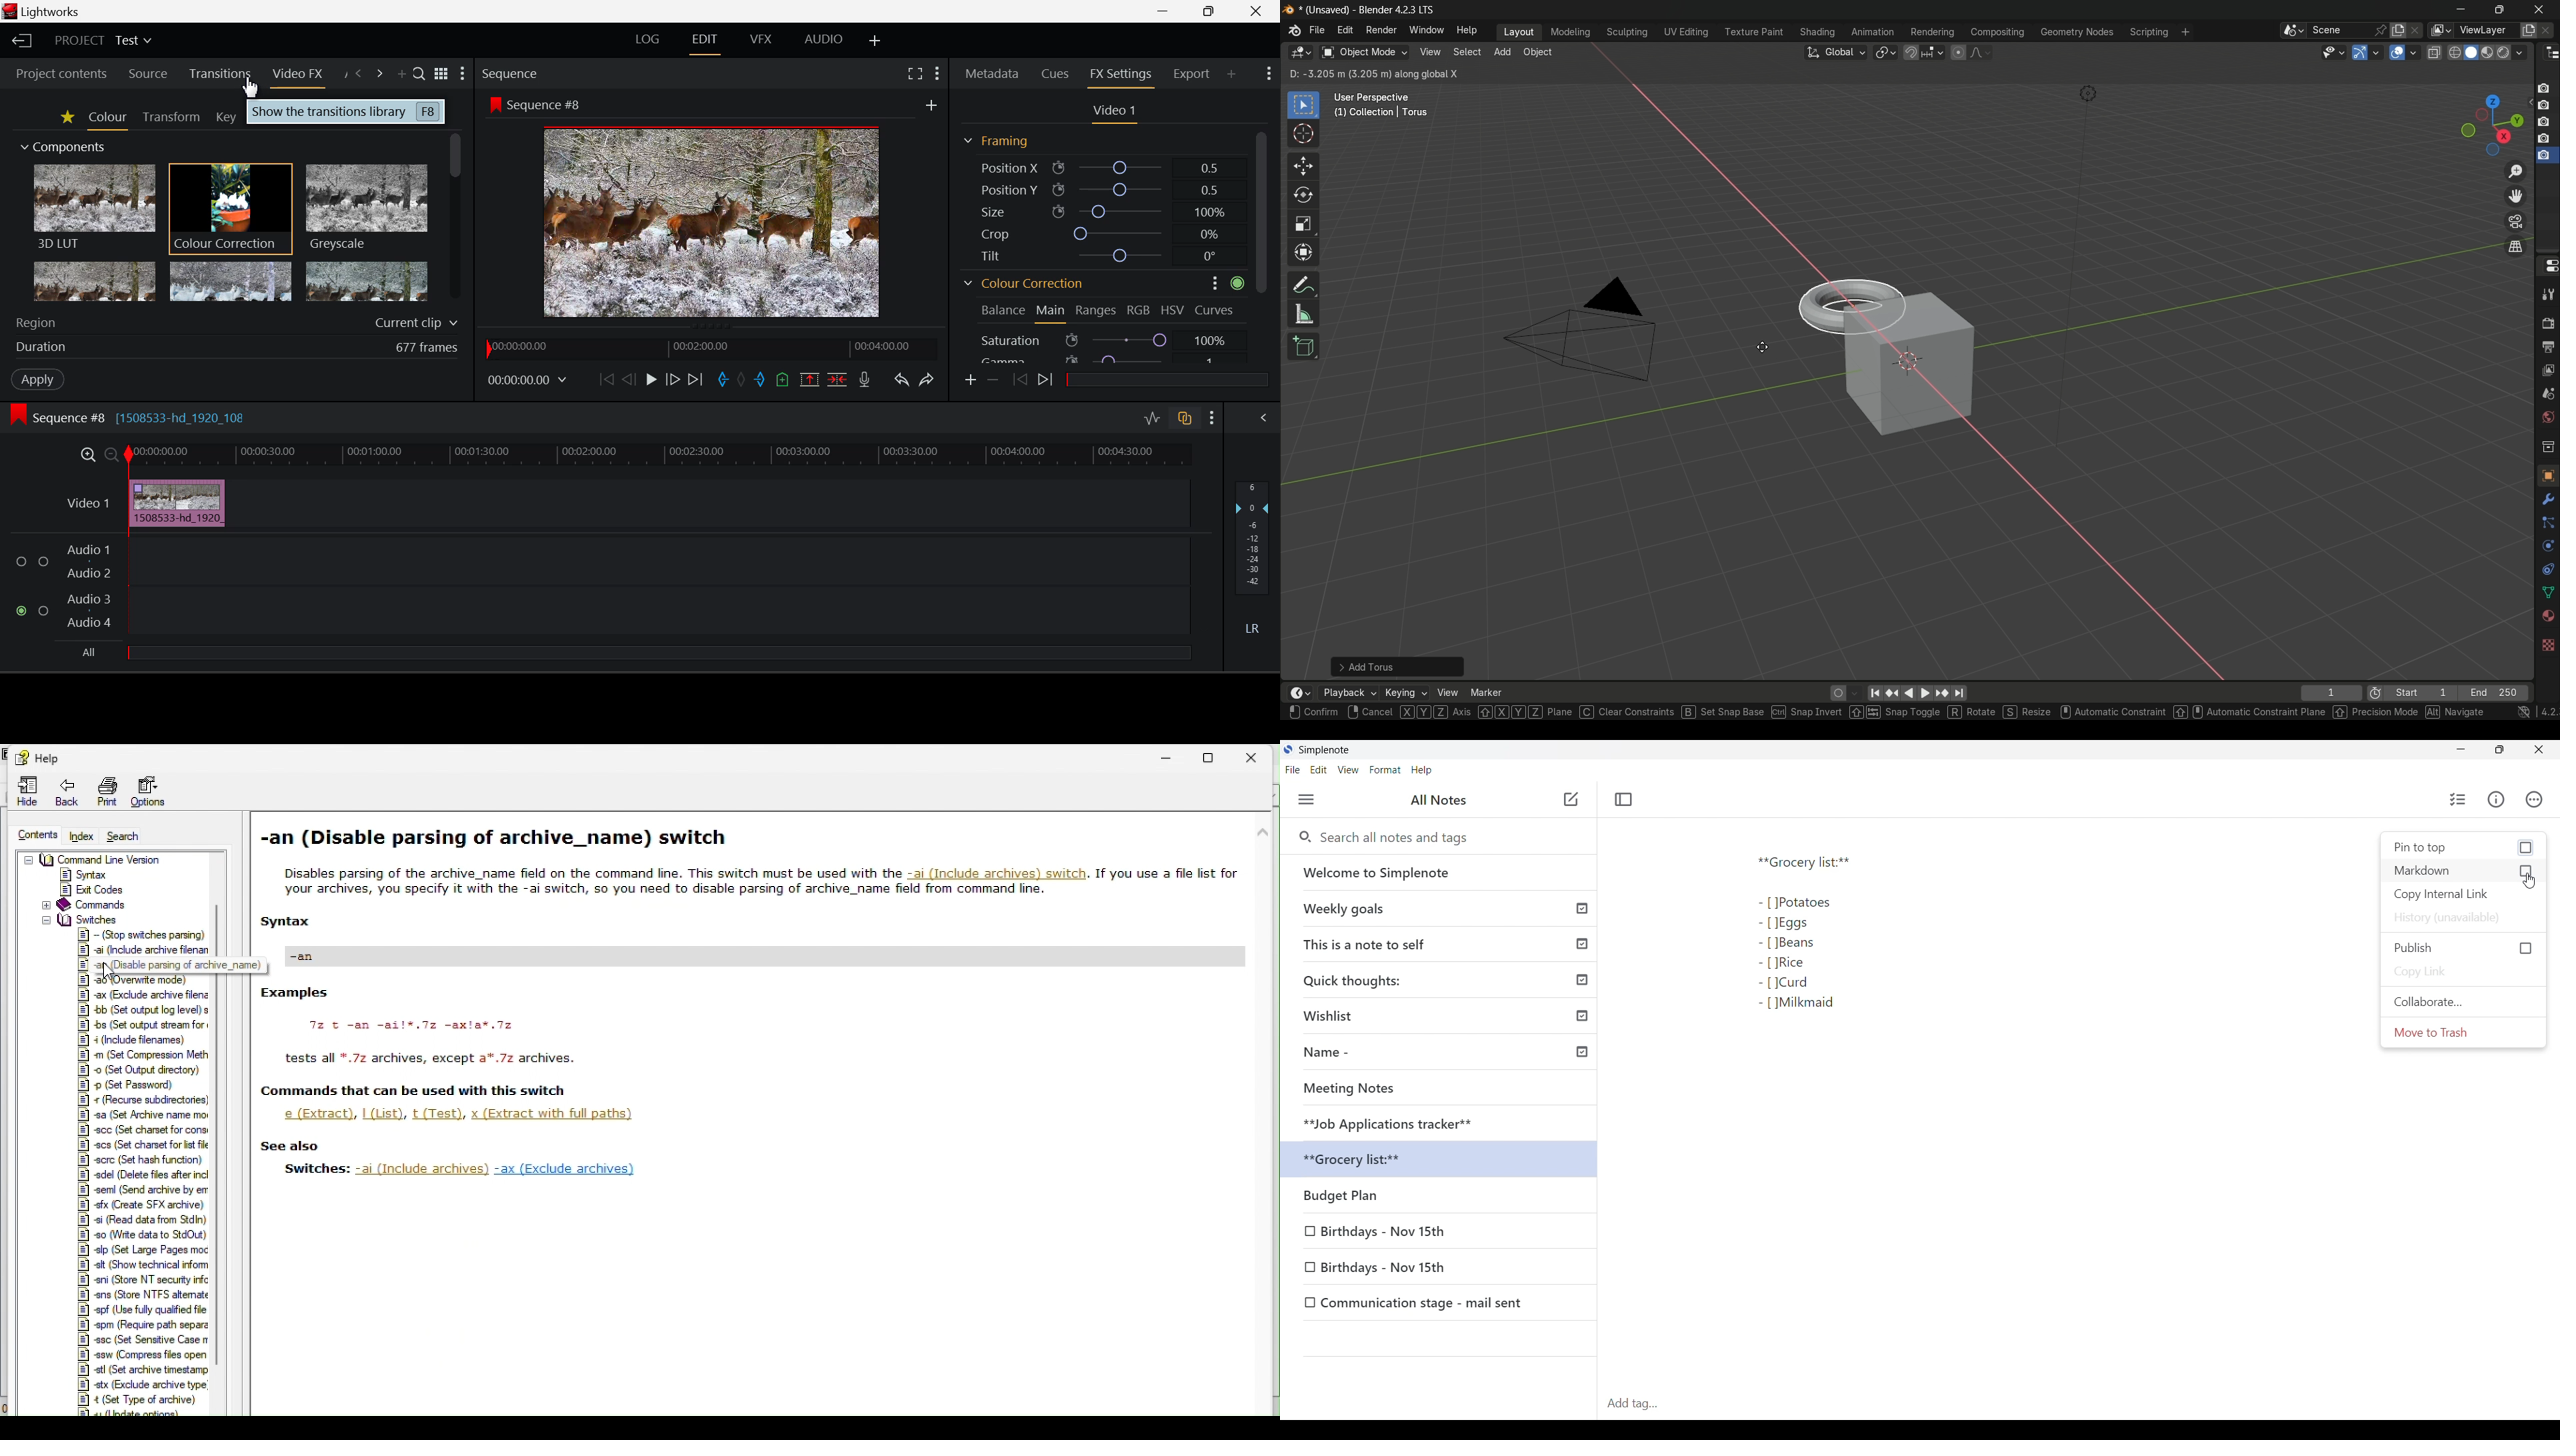 This screenshot has height=1456, width=2576. Describe the element at coordinates (1045, 381) in the screenshot. I see `Next keyframe` at that location.